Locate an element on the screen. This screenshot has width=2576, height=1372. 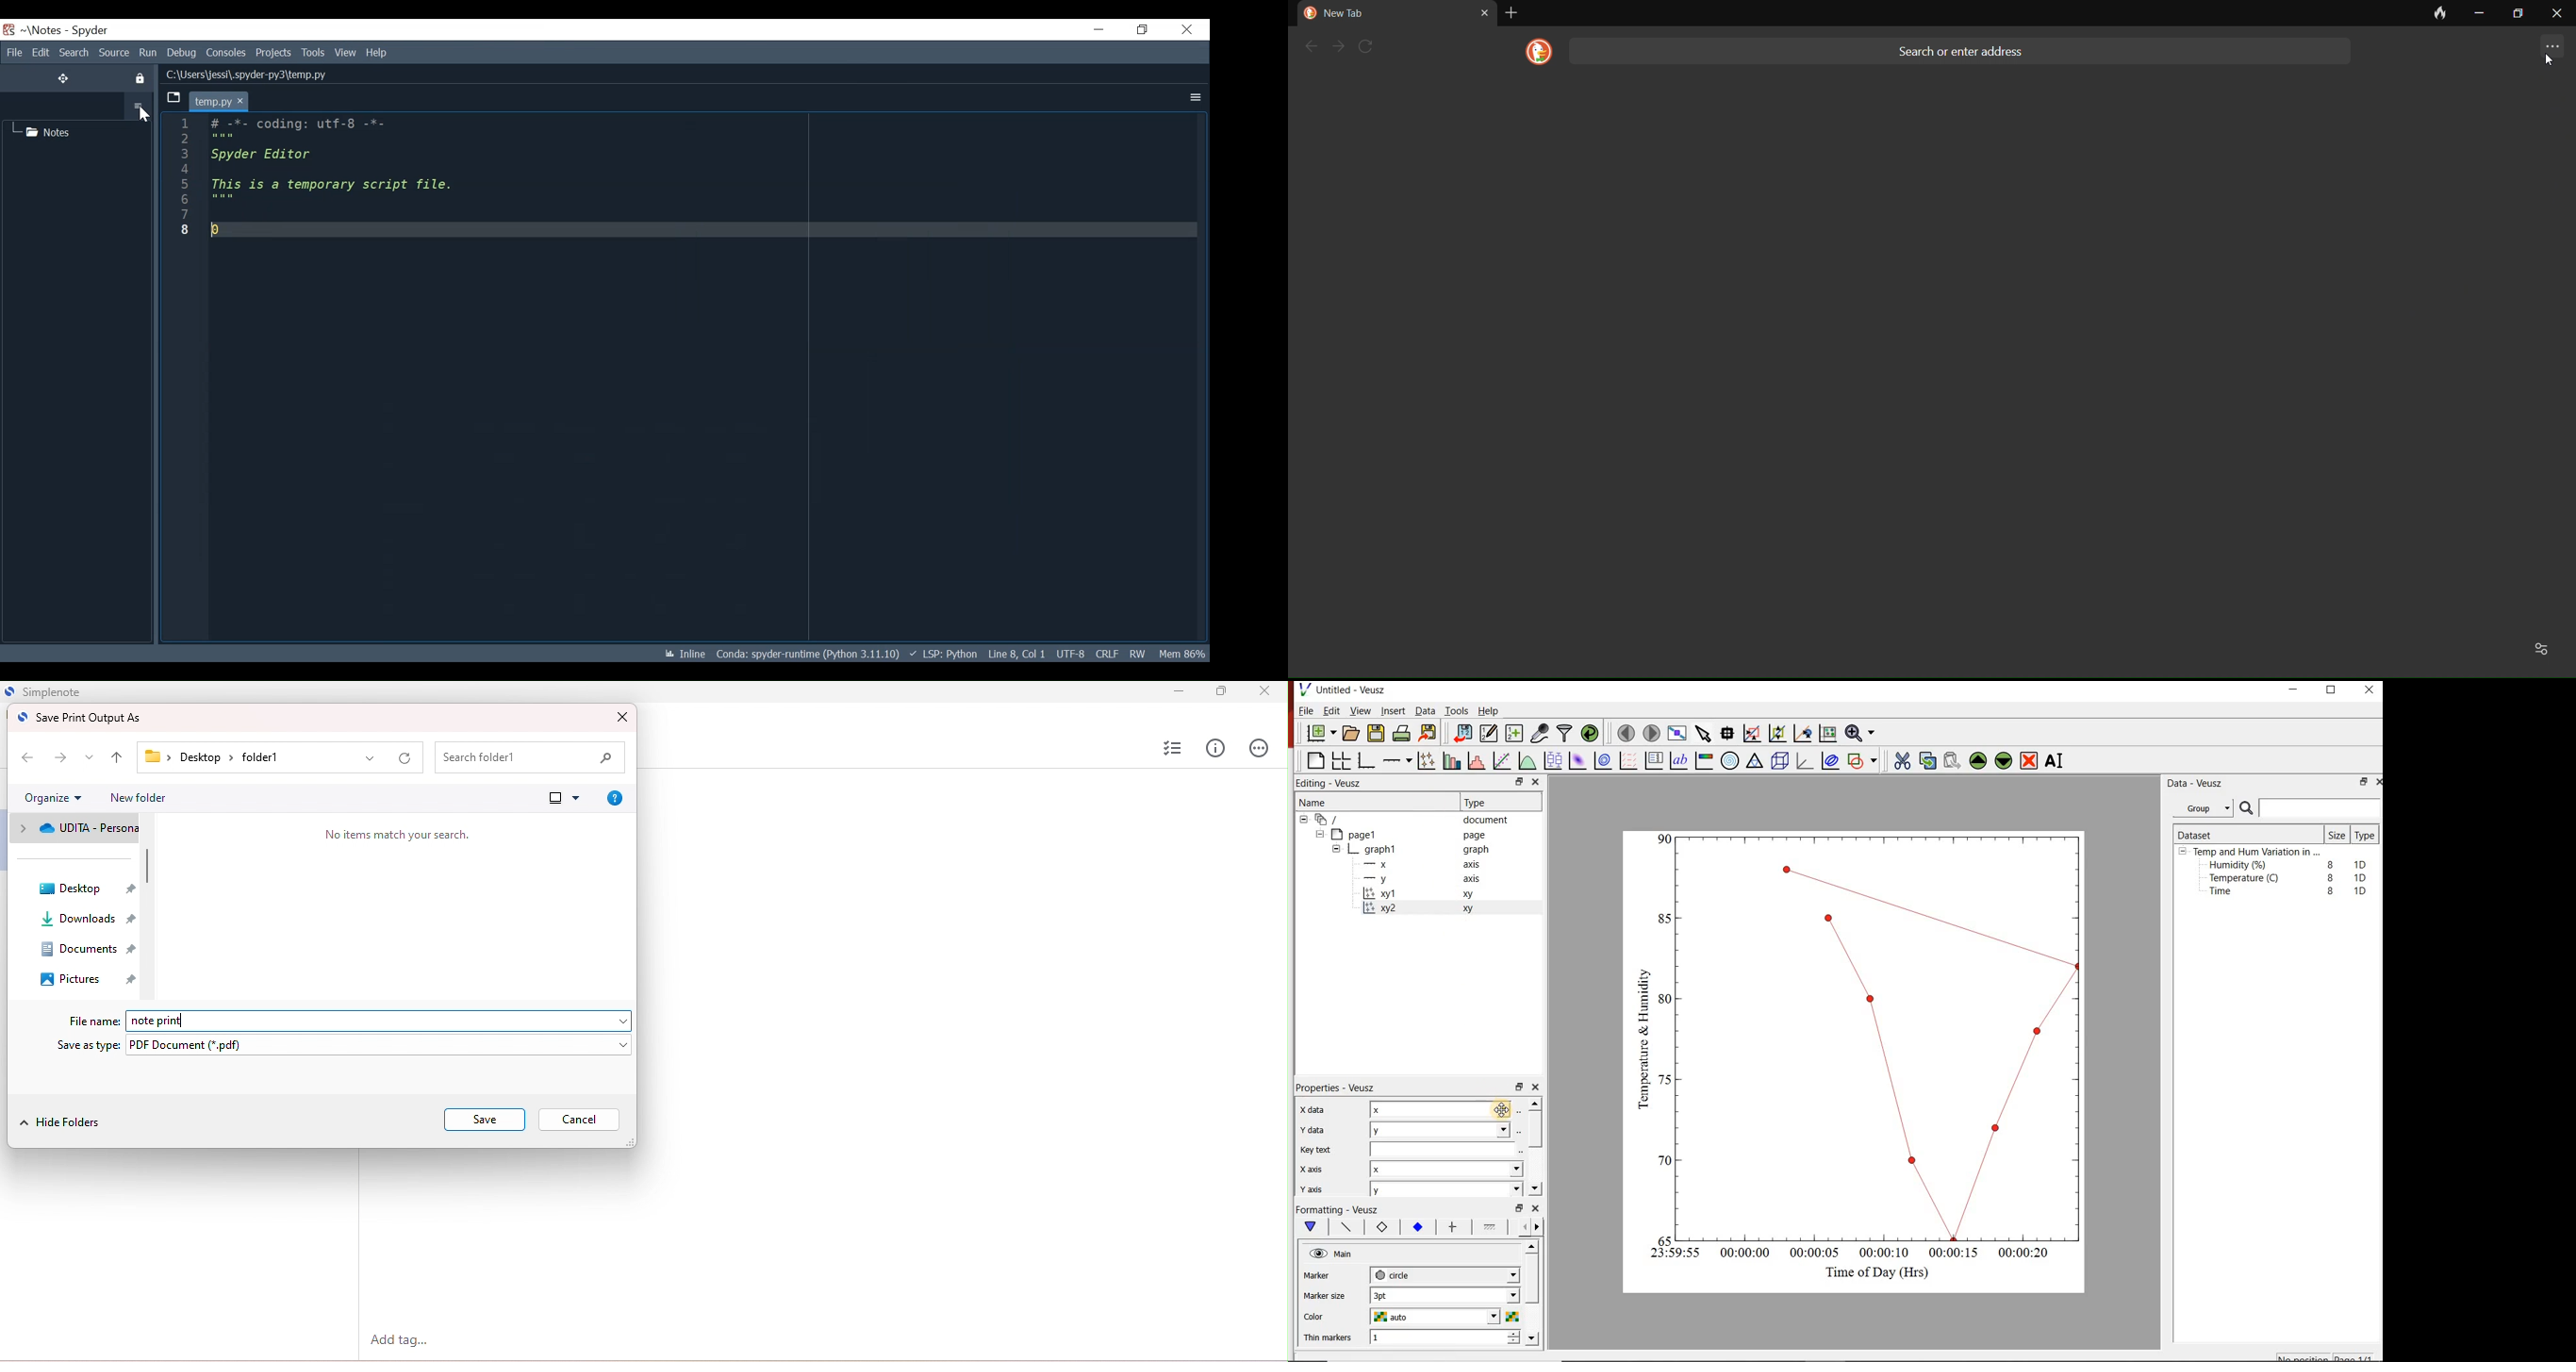
desktop is located at coordinates (89, 984).